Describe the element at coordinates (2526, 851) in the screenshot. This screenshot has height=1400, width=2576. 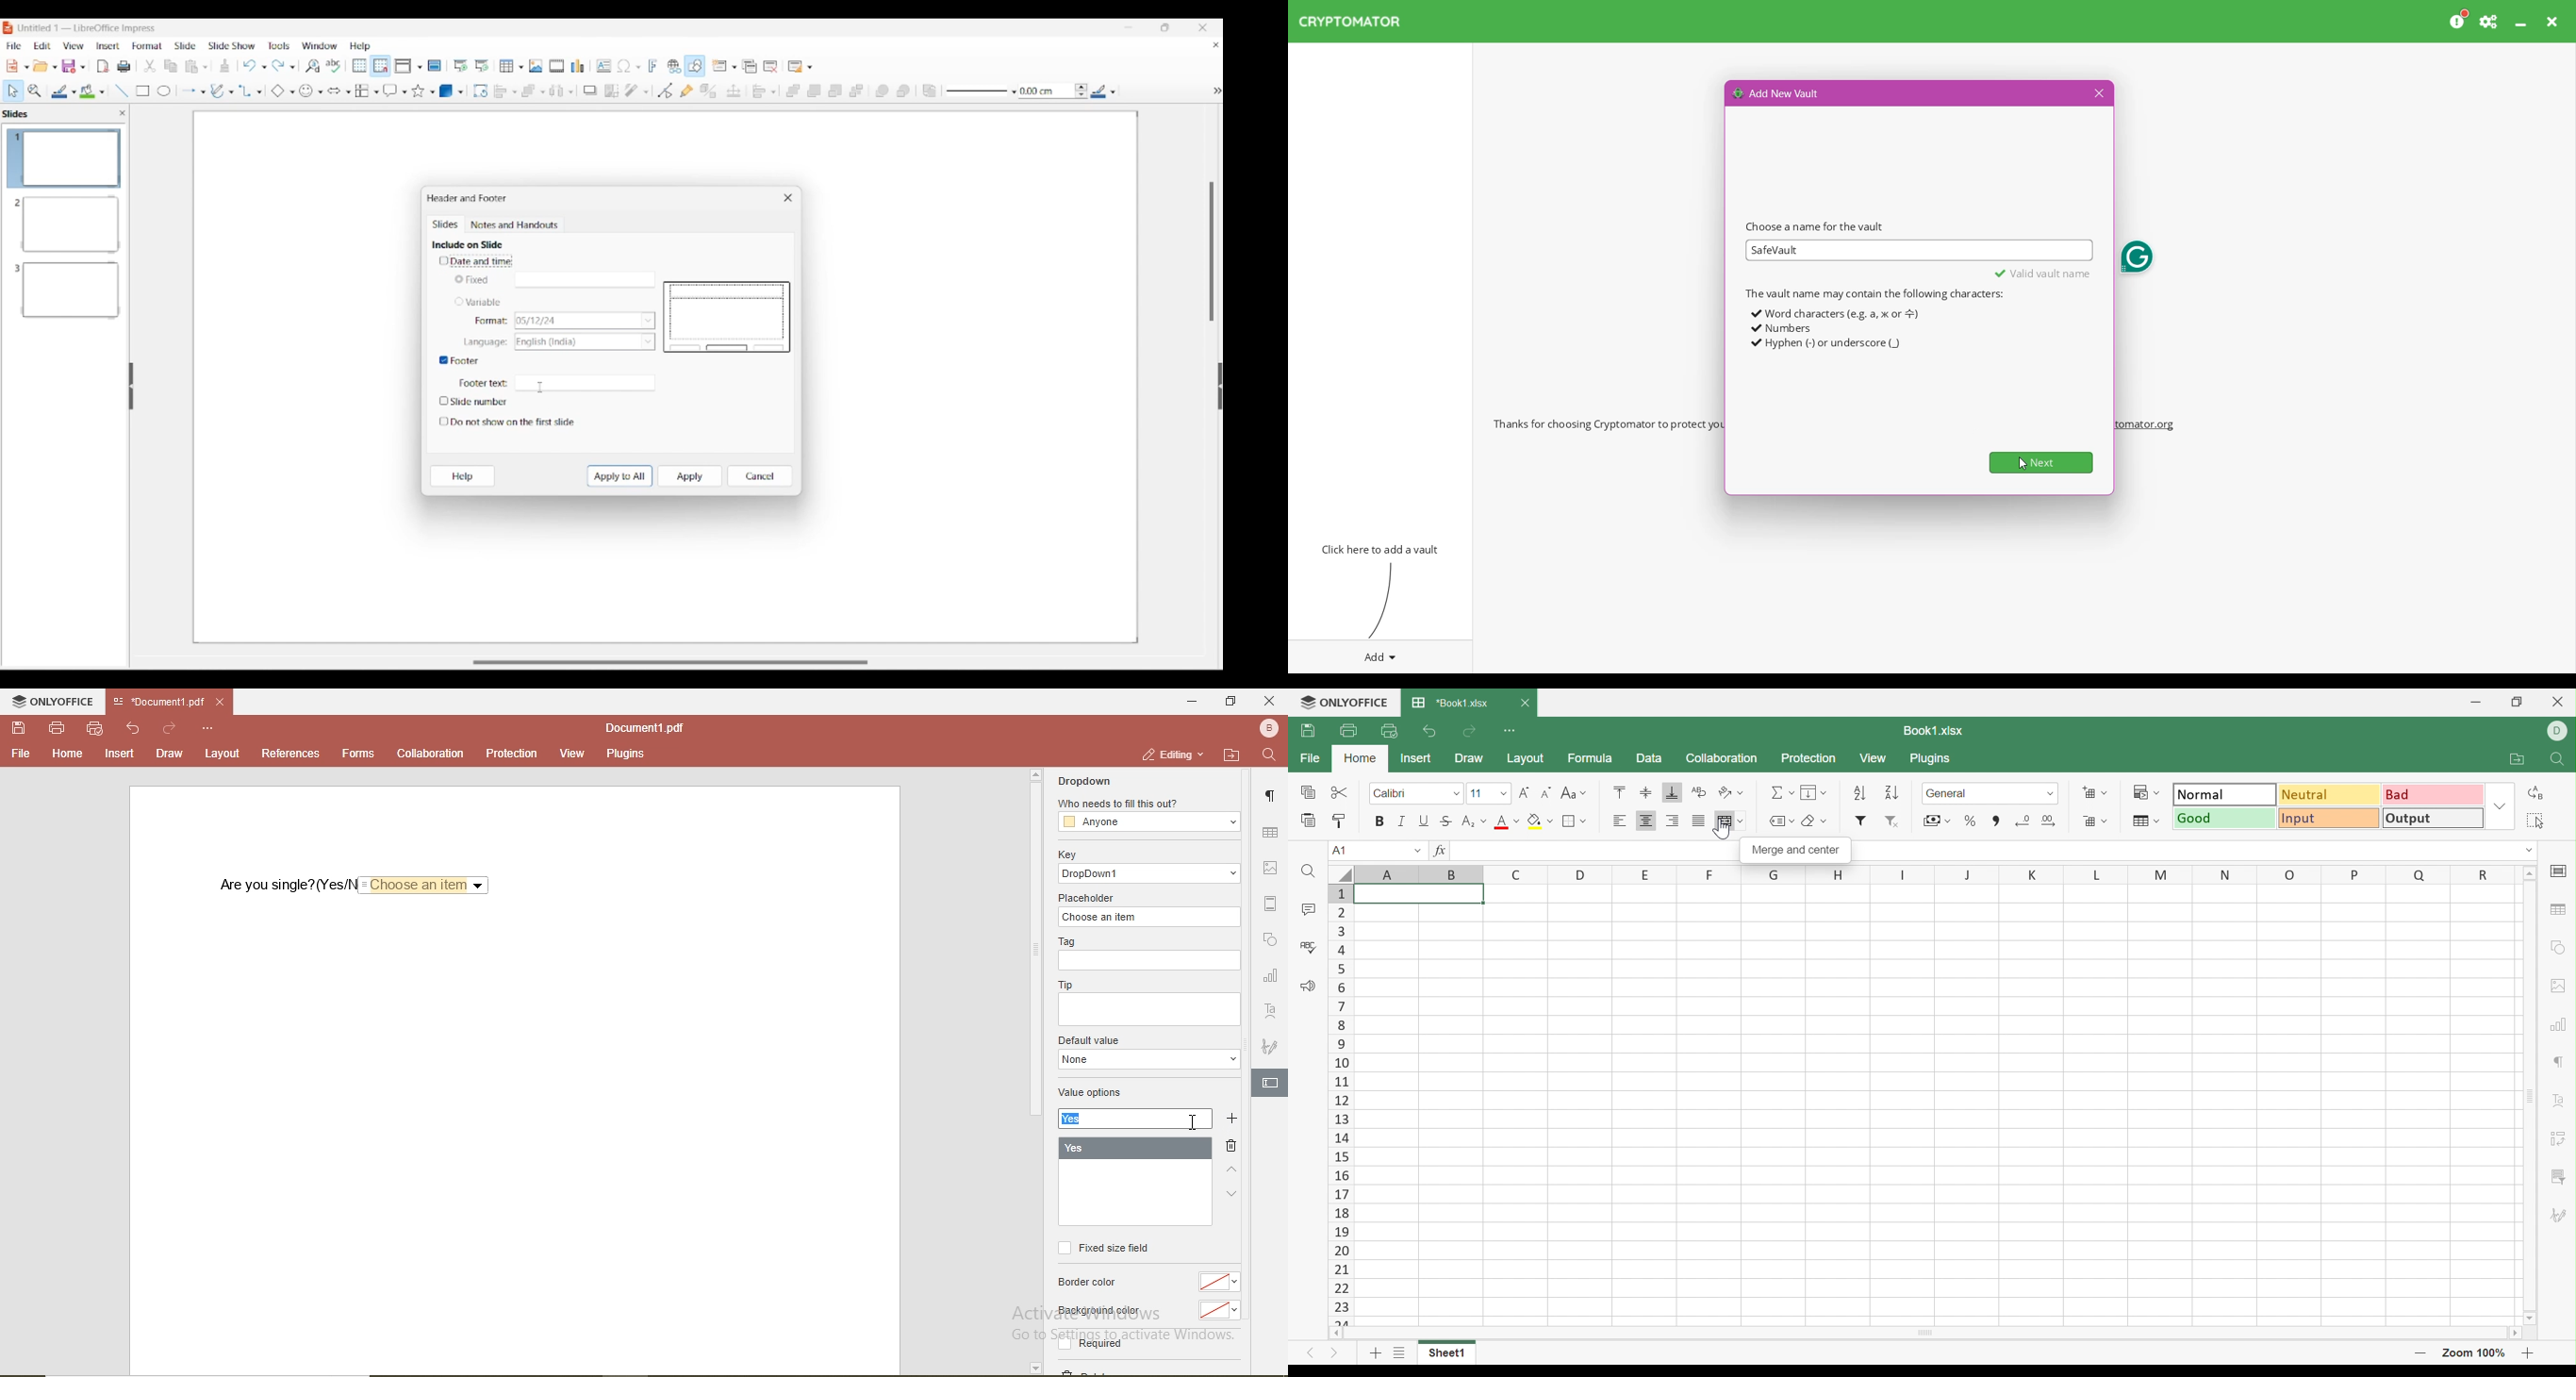
I see `Drop Down` at that location.